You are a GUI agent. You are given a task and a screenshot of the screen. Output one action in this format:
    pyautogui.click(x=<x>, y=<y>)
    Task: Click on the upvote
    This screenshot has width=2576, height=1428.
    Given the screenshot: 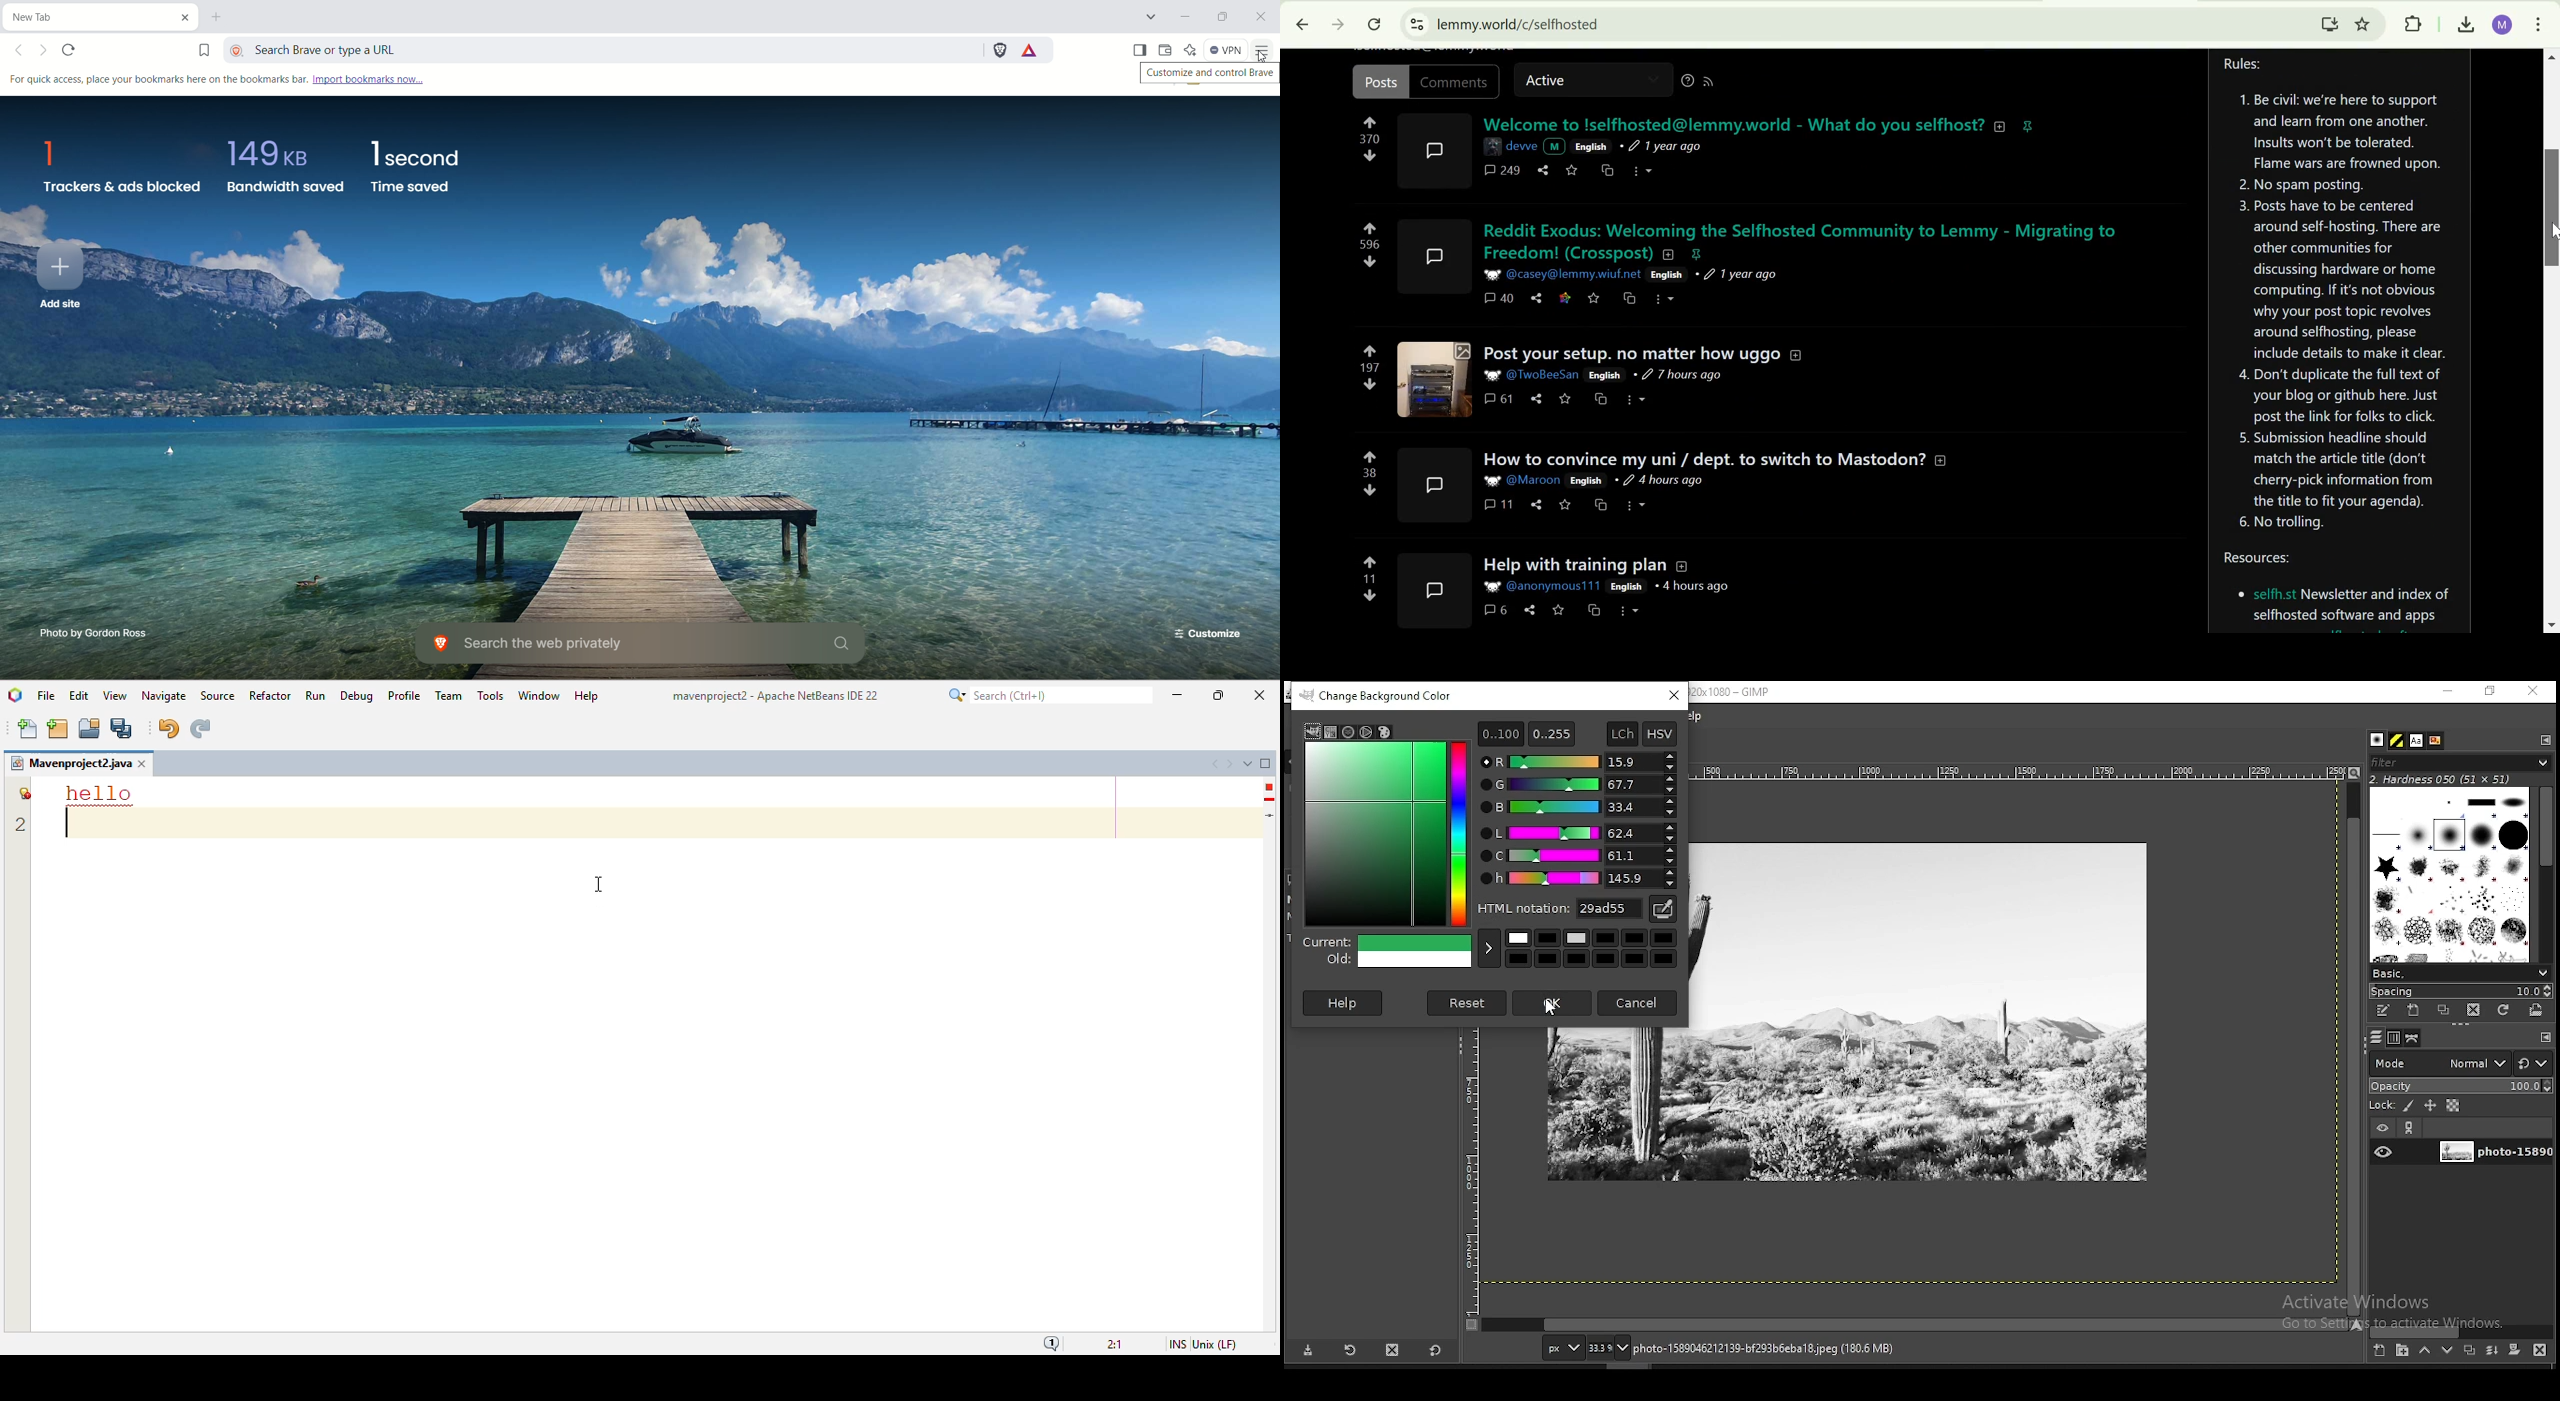 What is the action you would take?
    pyautogui.click(x=1371, y=562)
    